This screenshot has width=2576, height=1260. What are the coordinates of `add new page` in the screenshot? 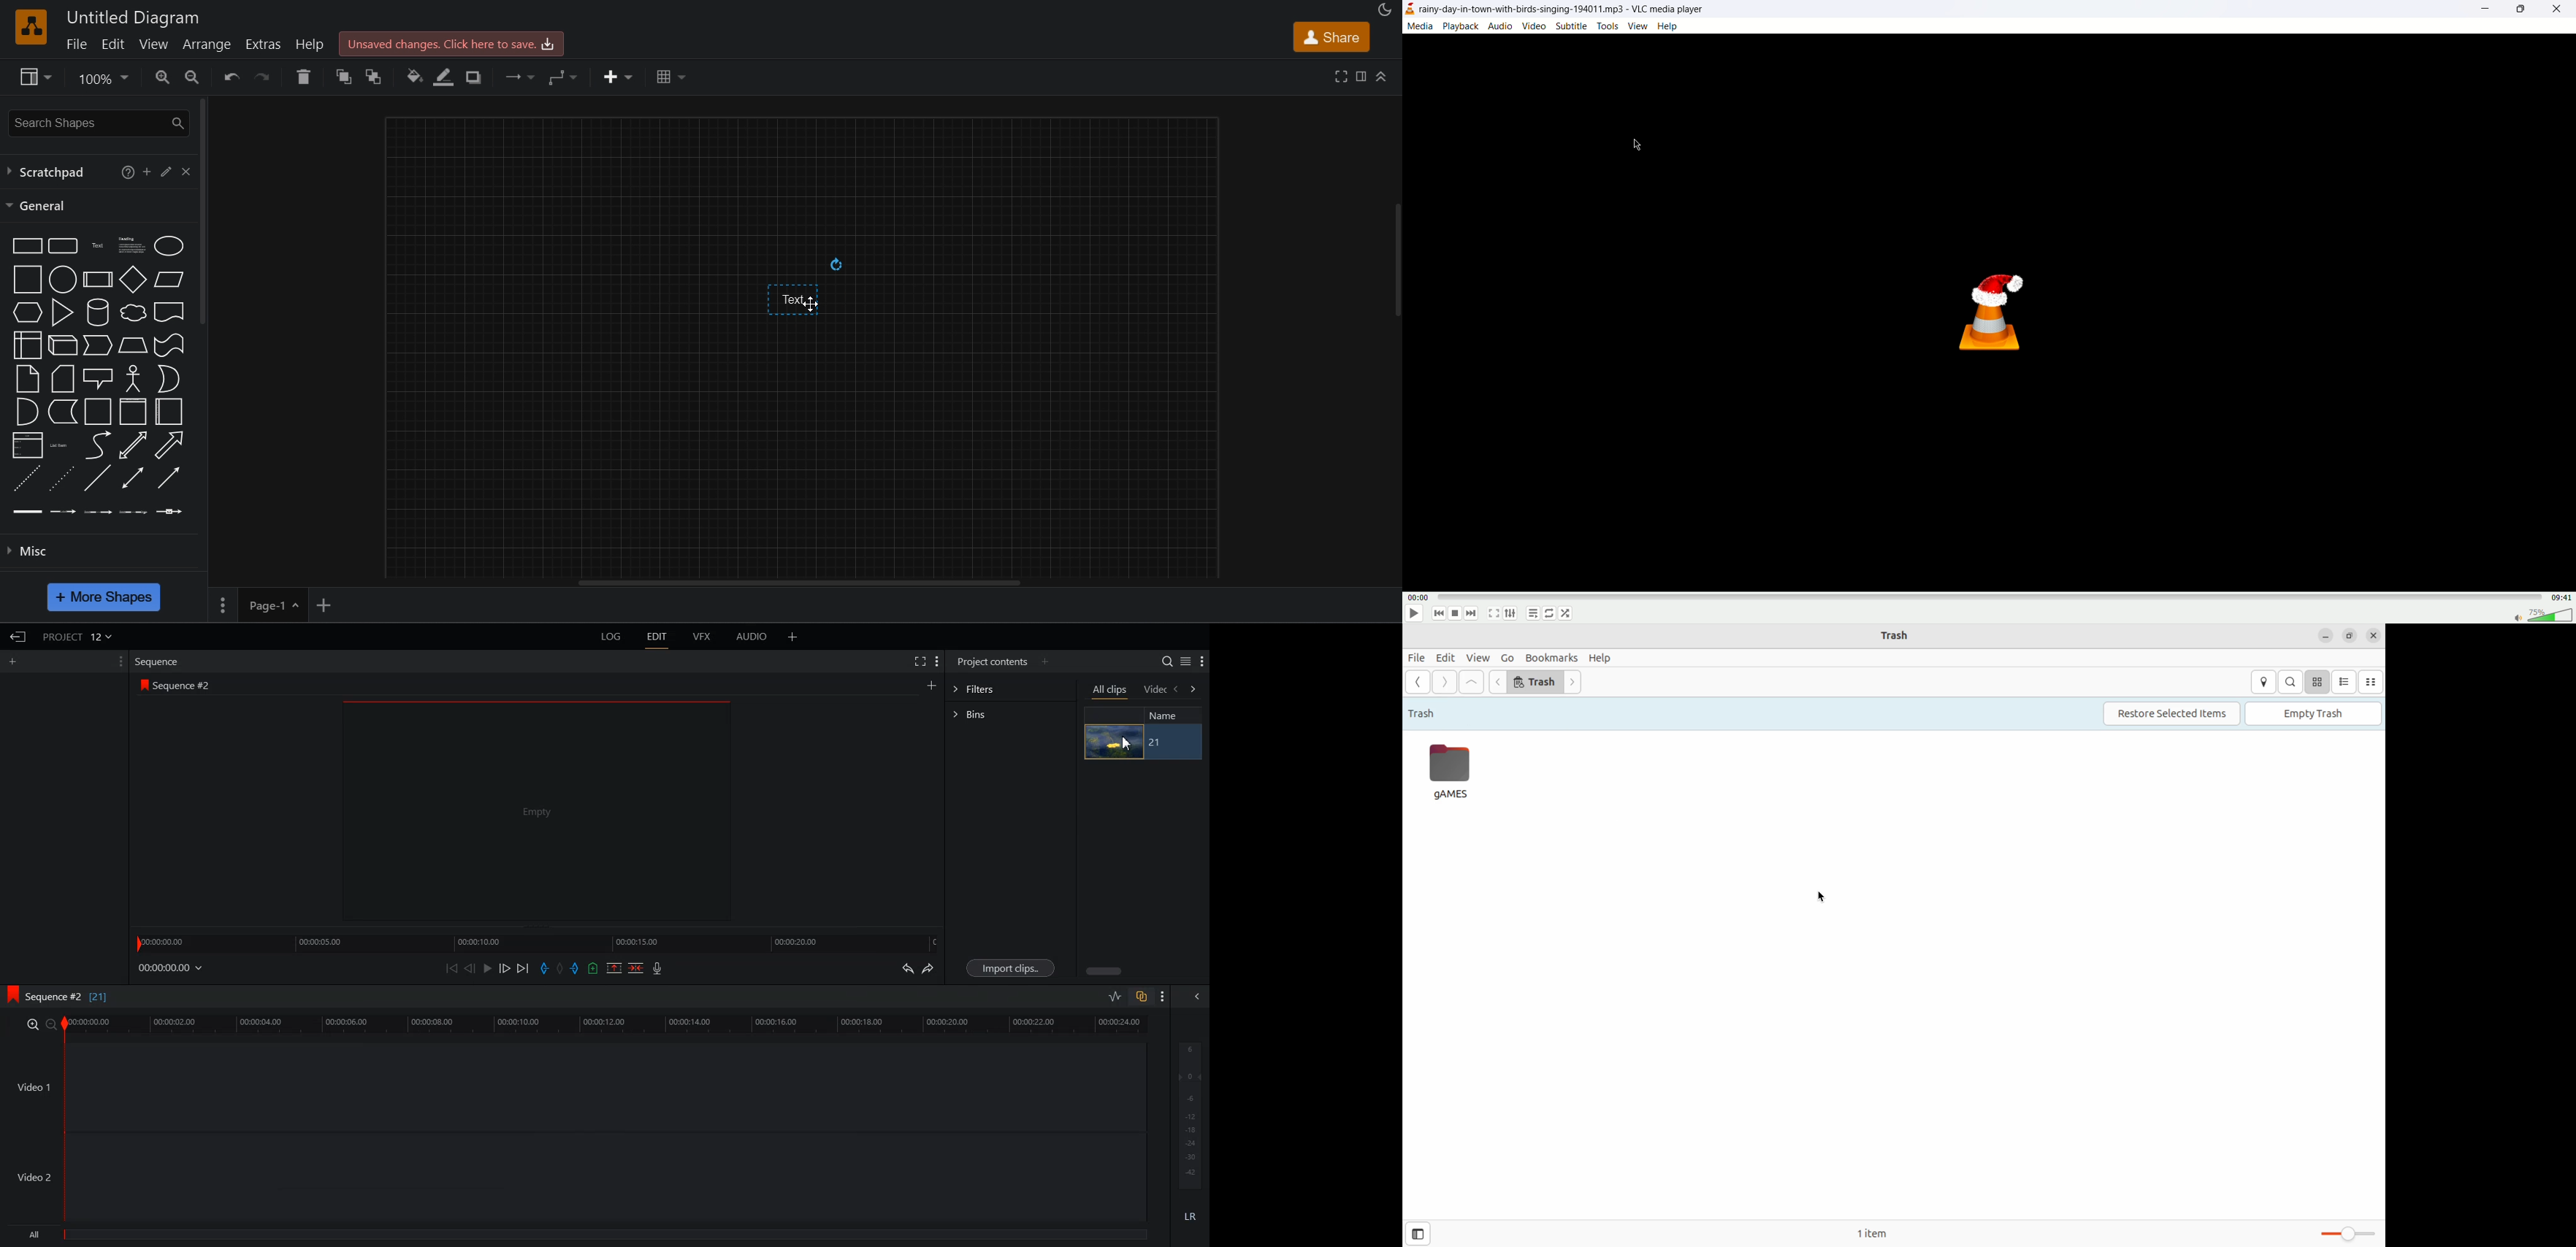 It's located at (324, 605).